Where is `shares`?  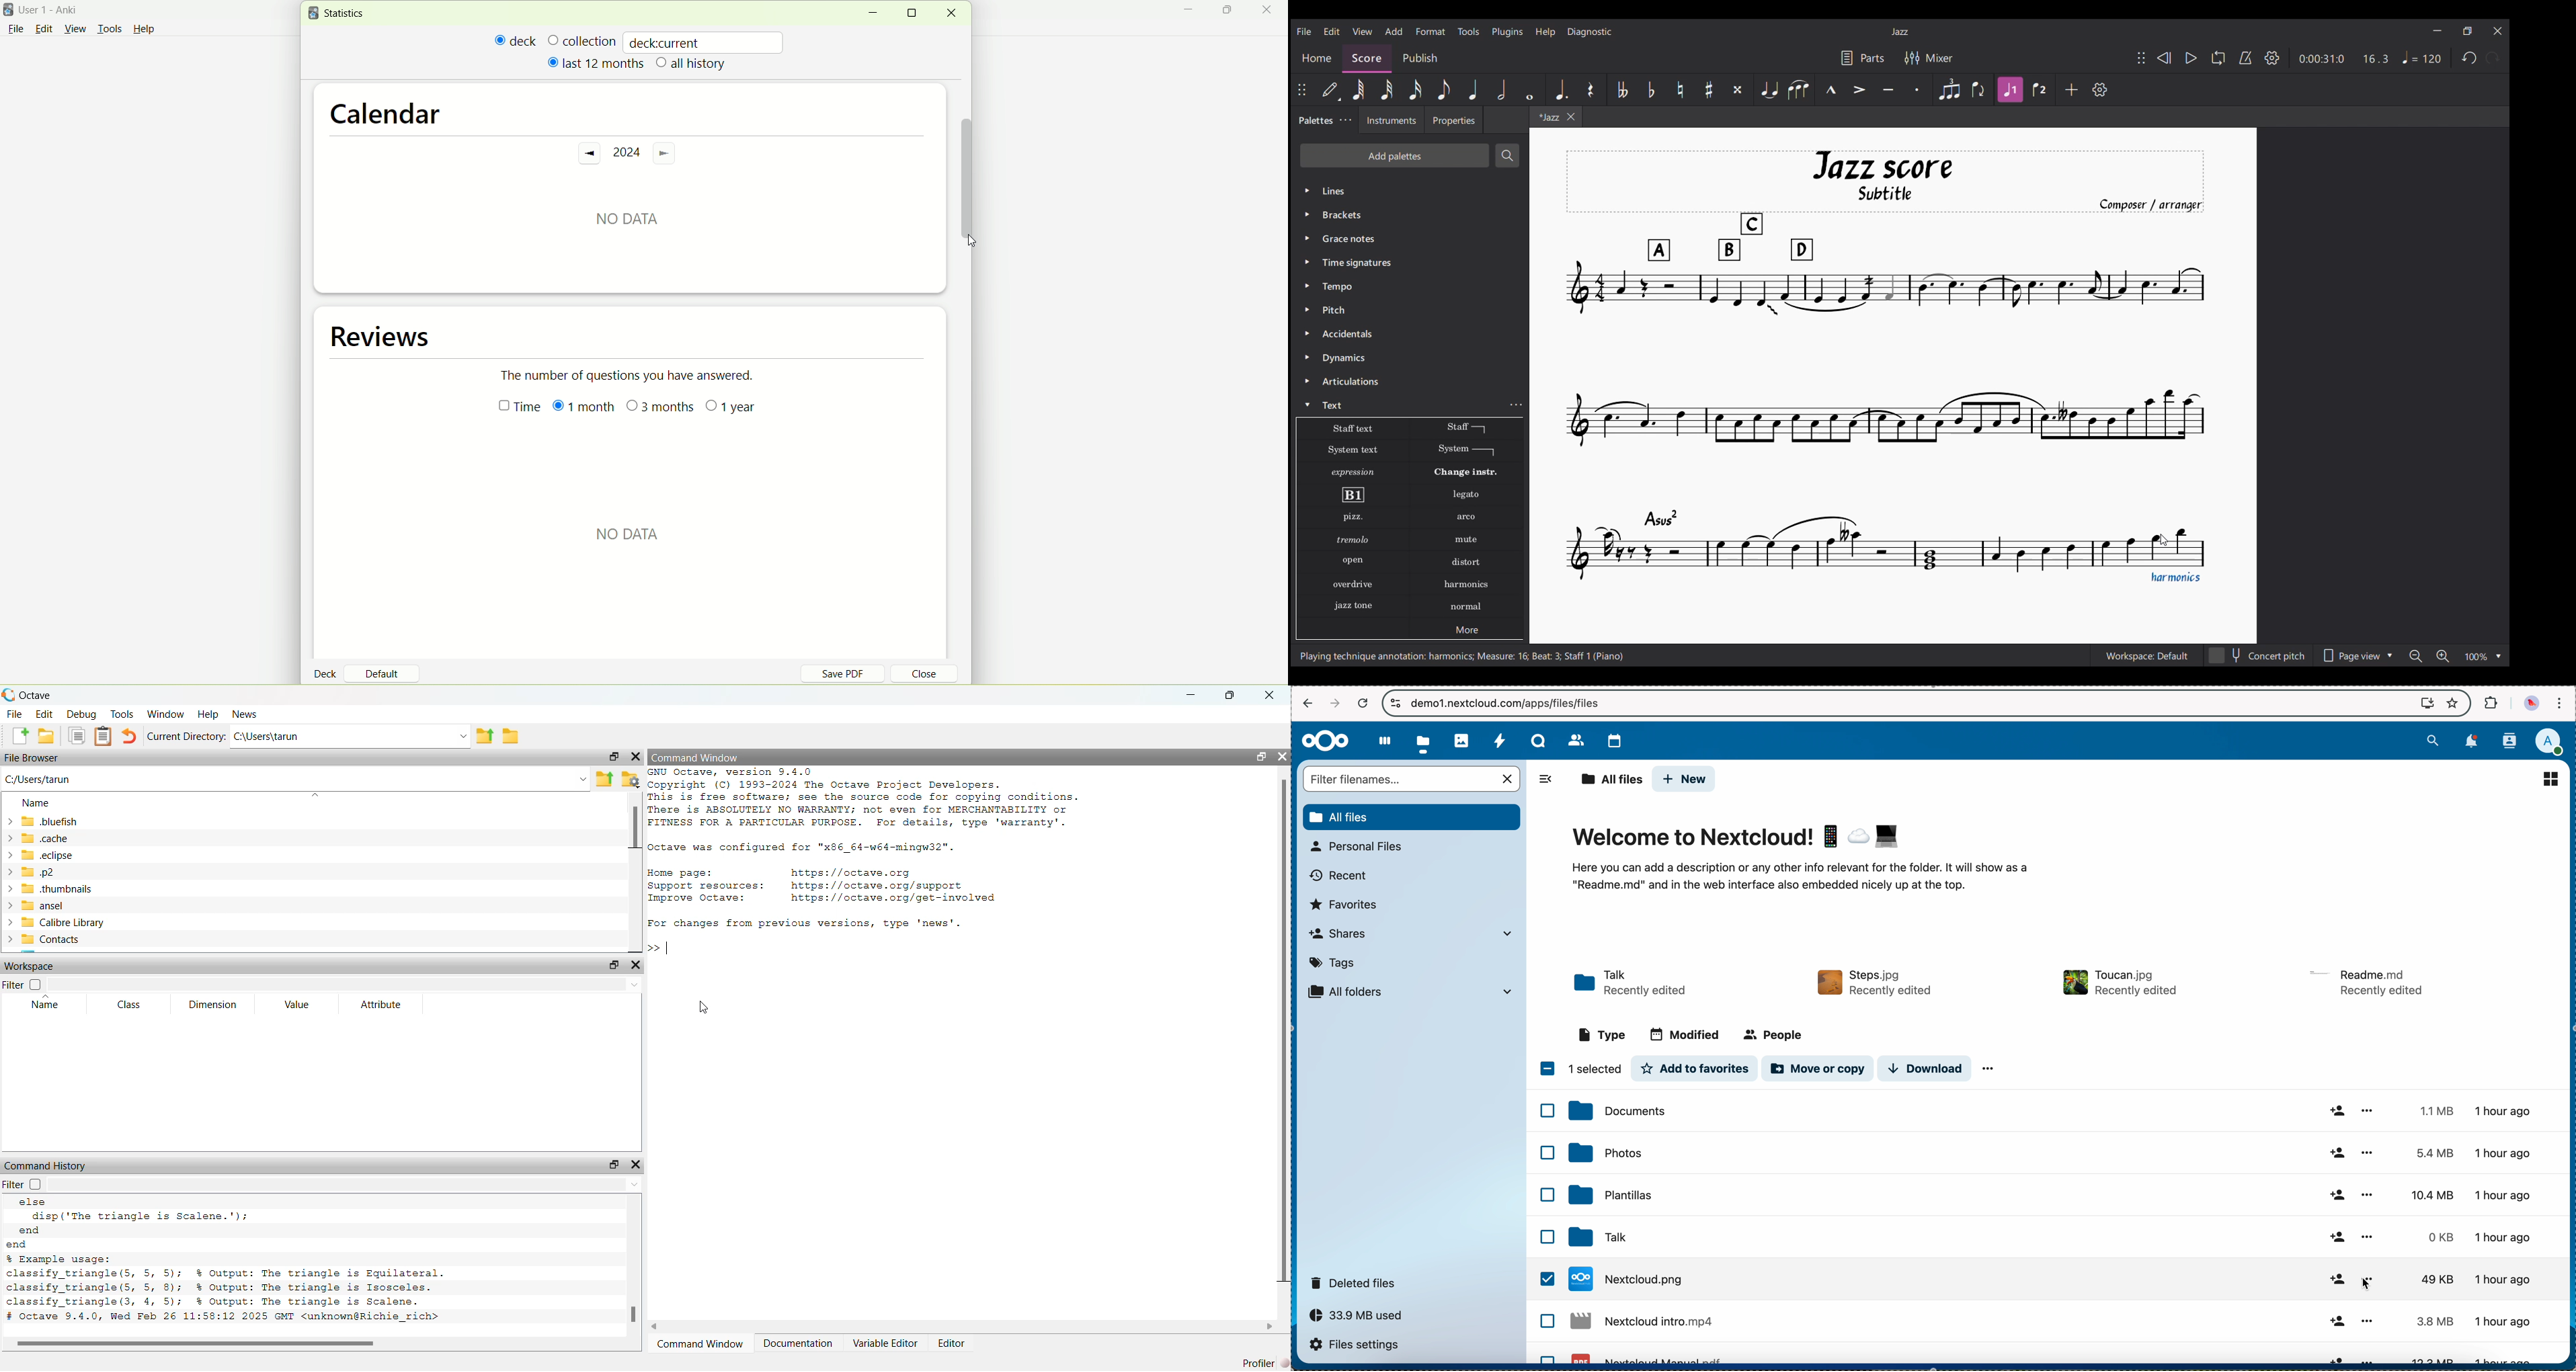
shares is located at coordinates (1411, 933).